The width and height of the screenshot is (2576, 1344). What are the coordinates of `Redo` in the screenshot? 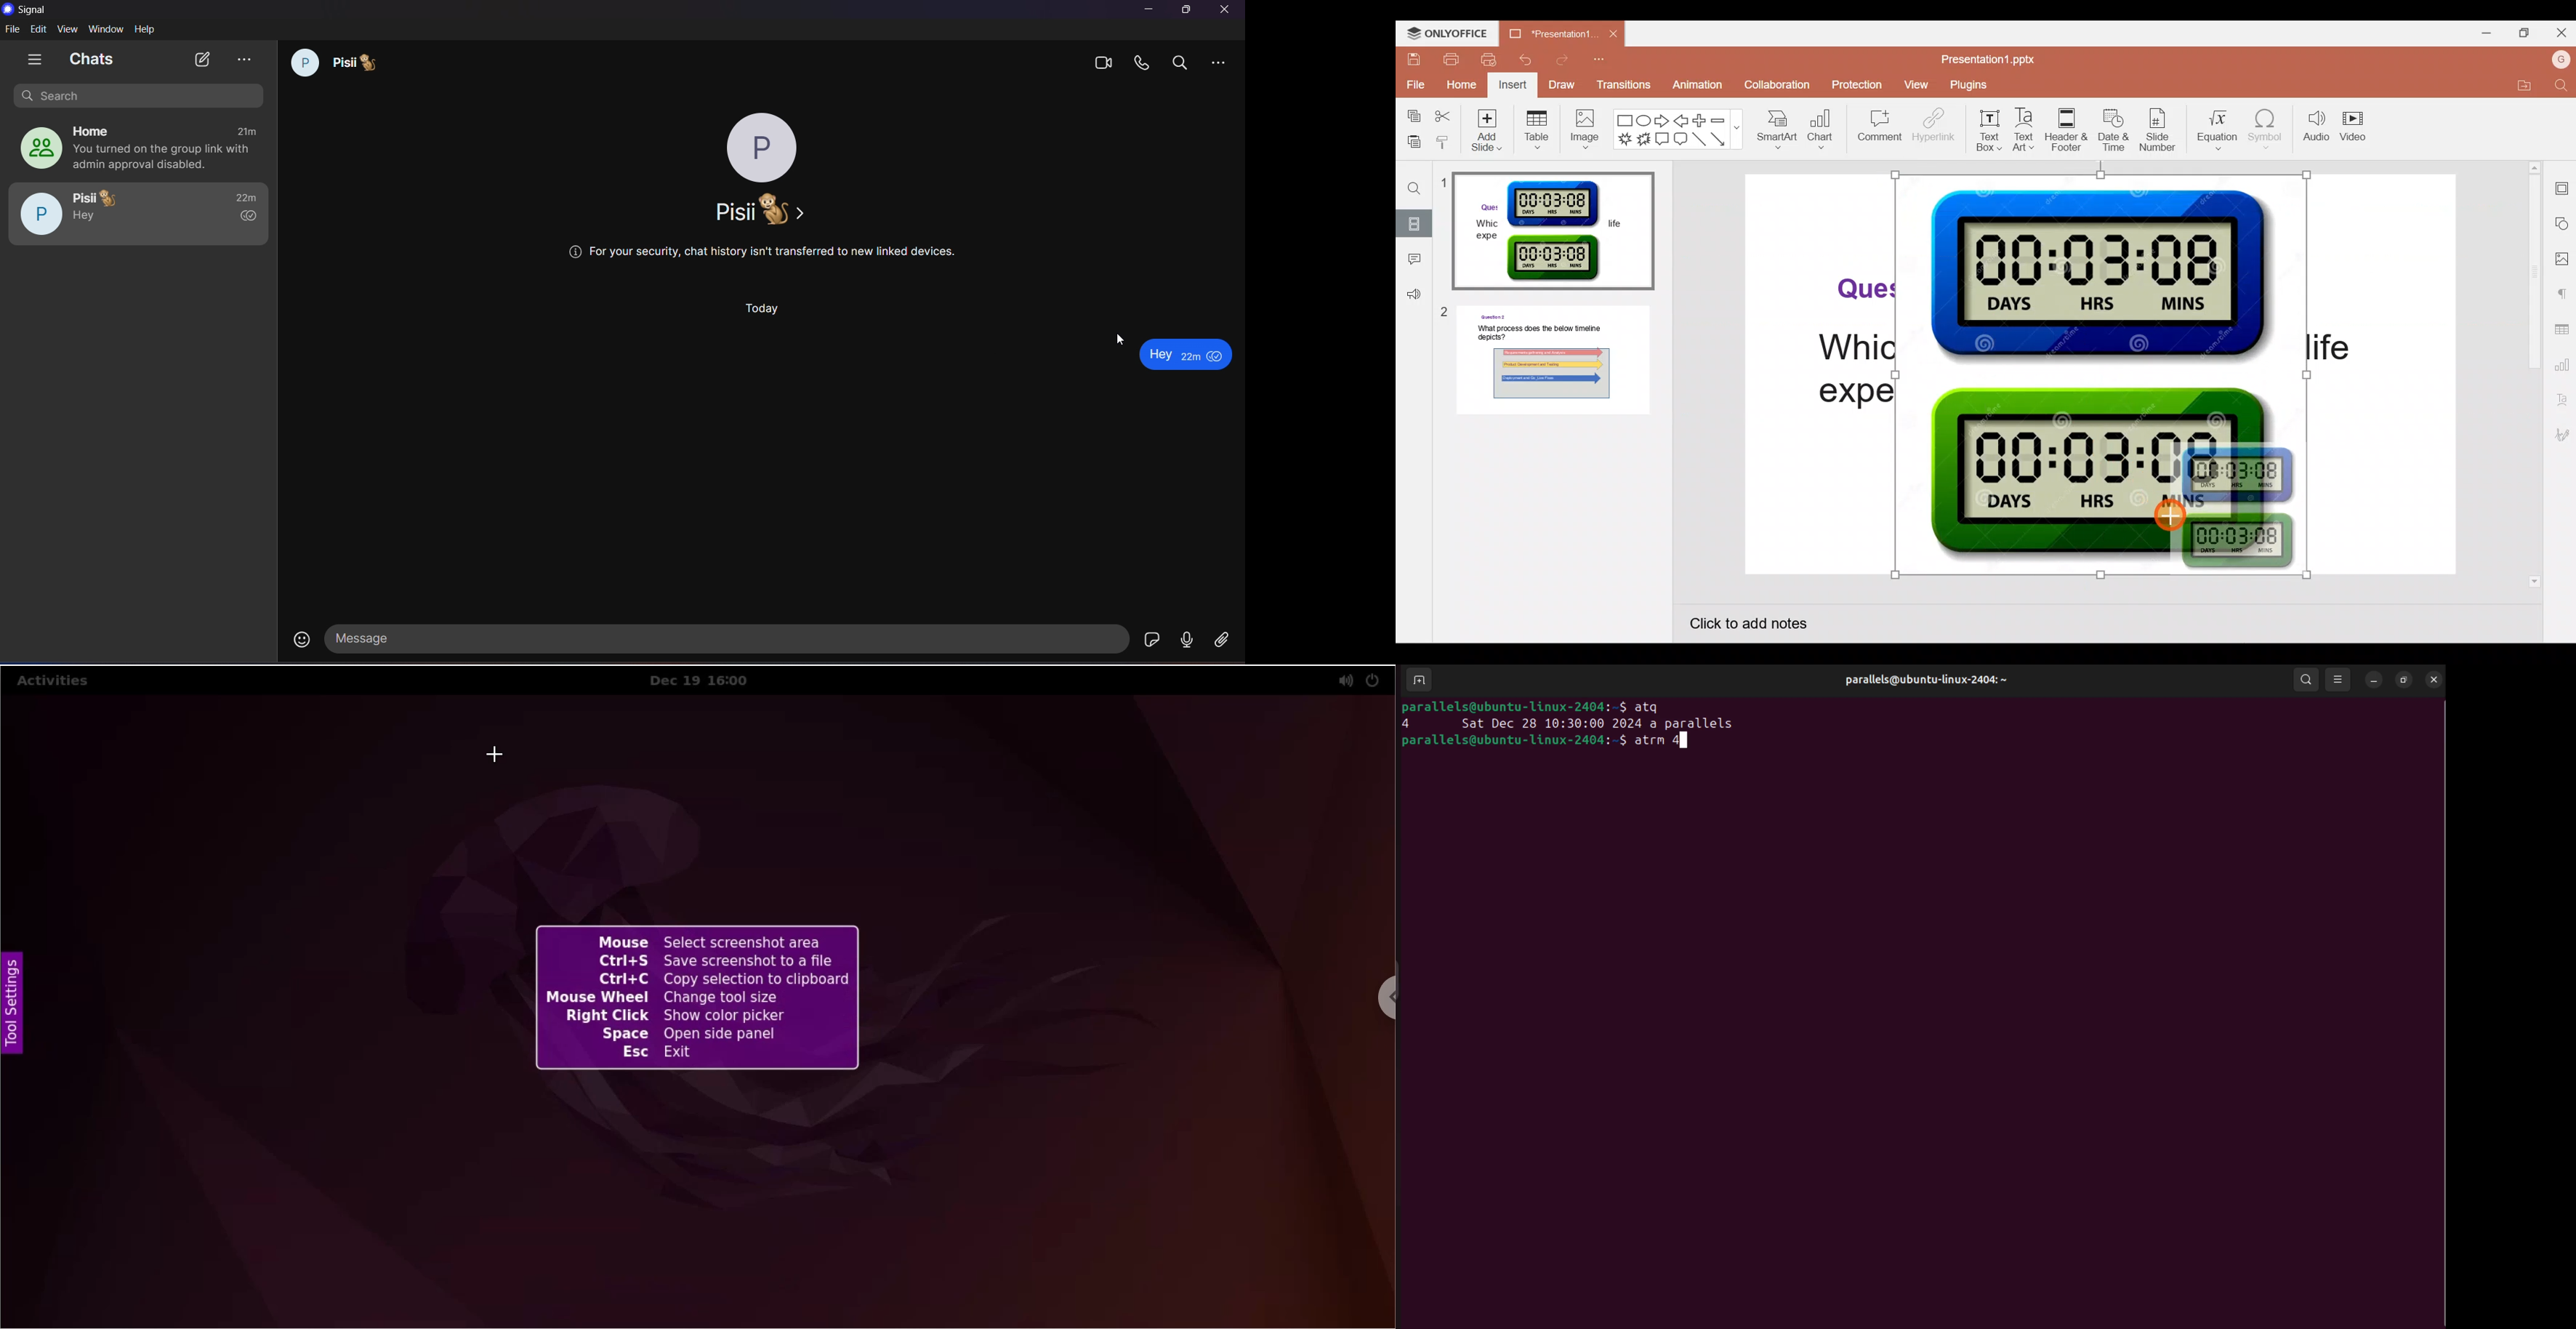 It's located at (1570, 58).